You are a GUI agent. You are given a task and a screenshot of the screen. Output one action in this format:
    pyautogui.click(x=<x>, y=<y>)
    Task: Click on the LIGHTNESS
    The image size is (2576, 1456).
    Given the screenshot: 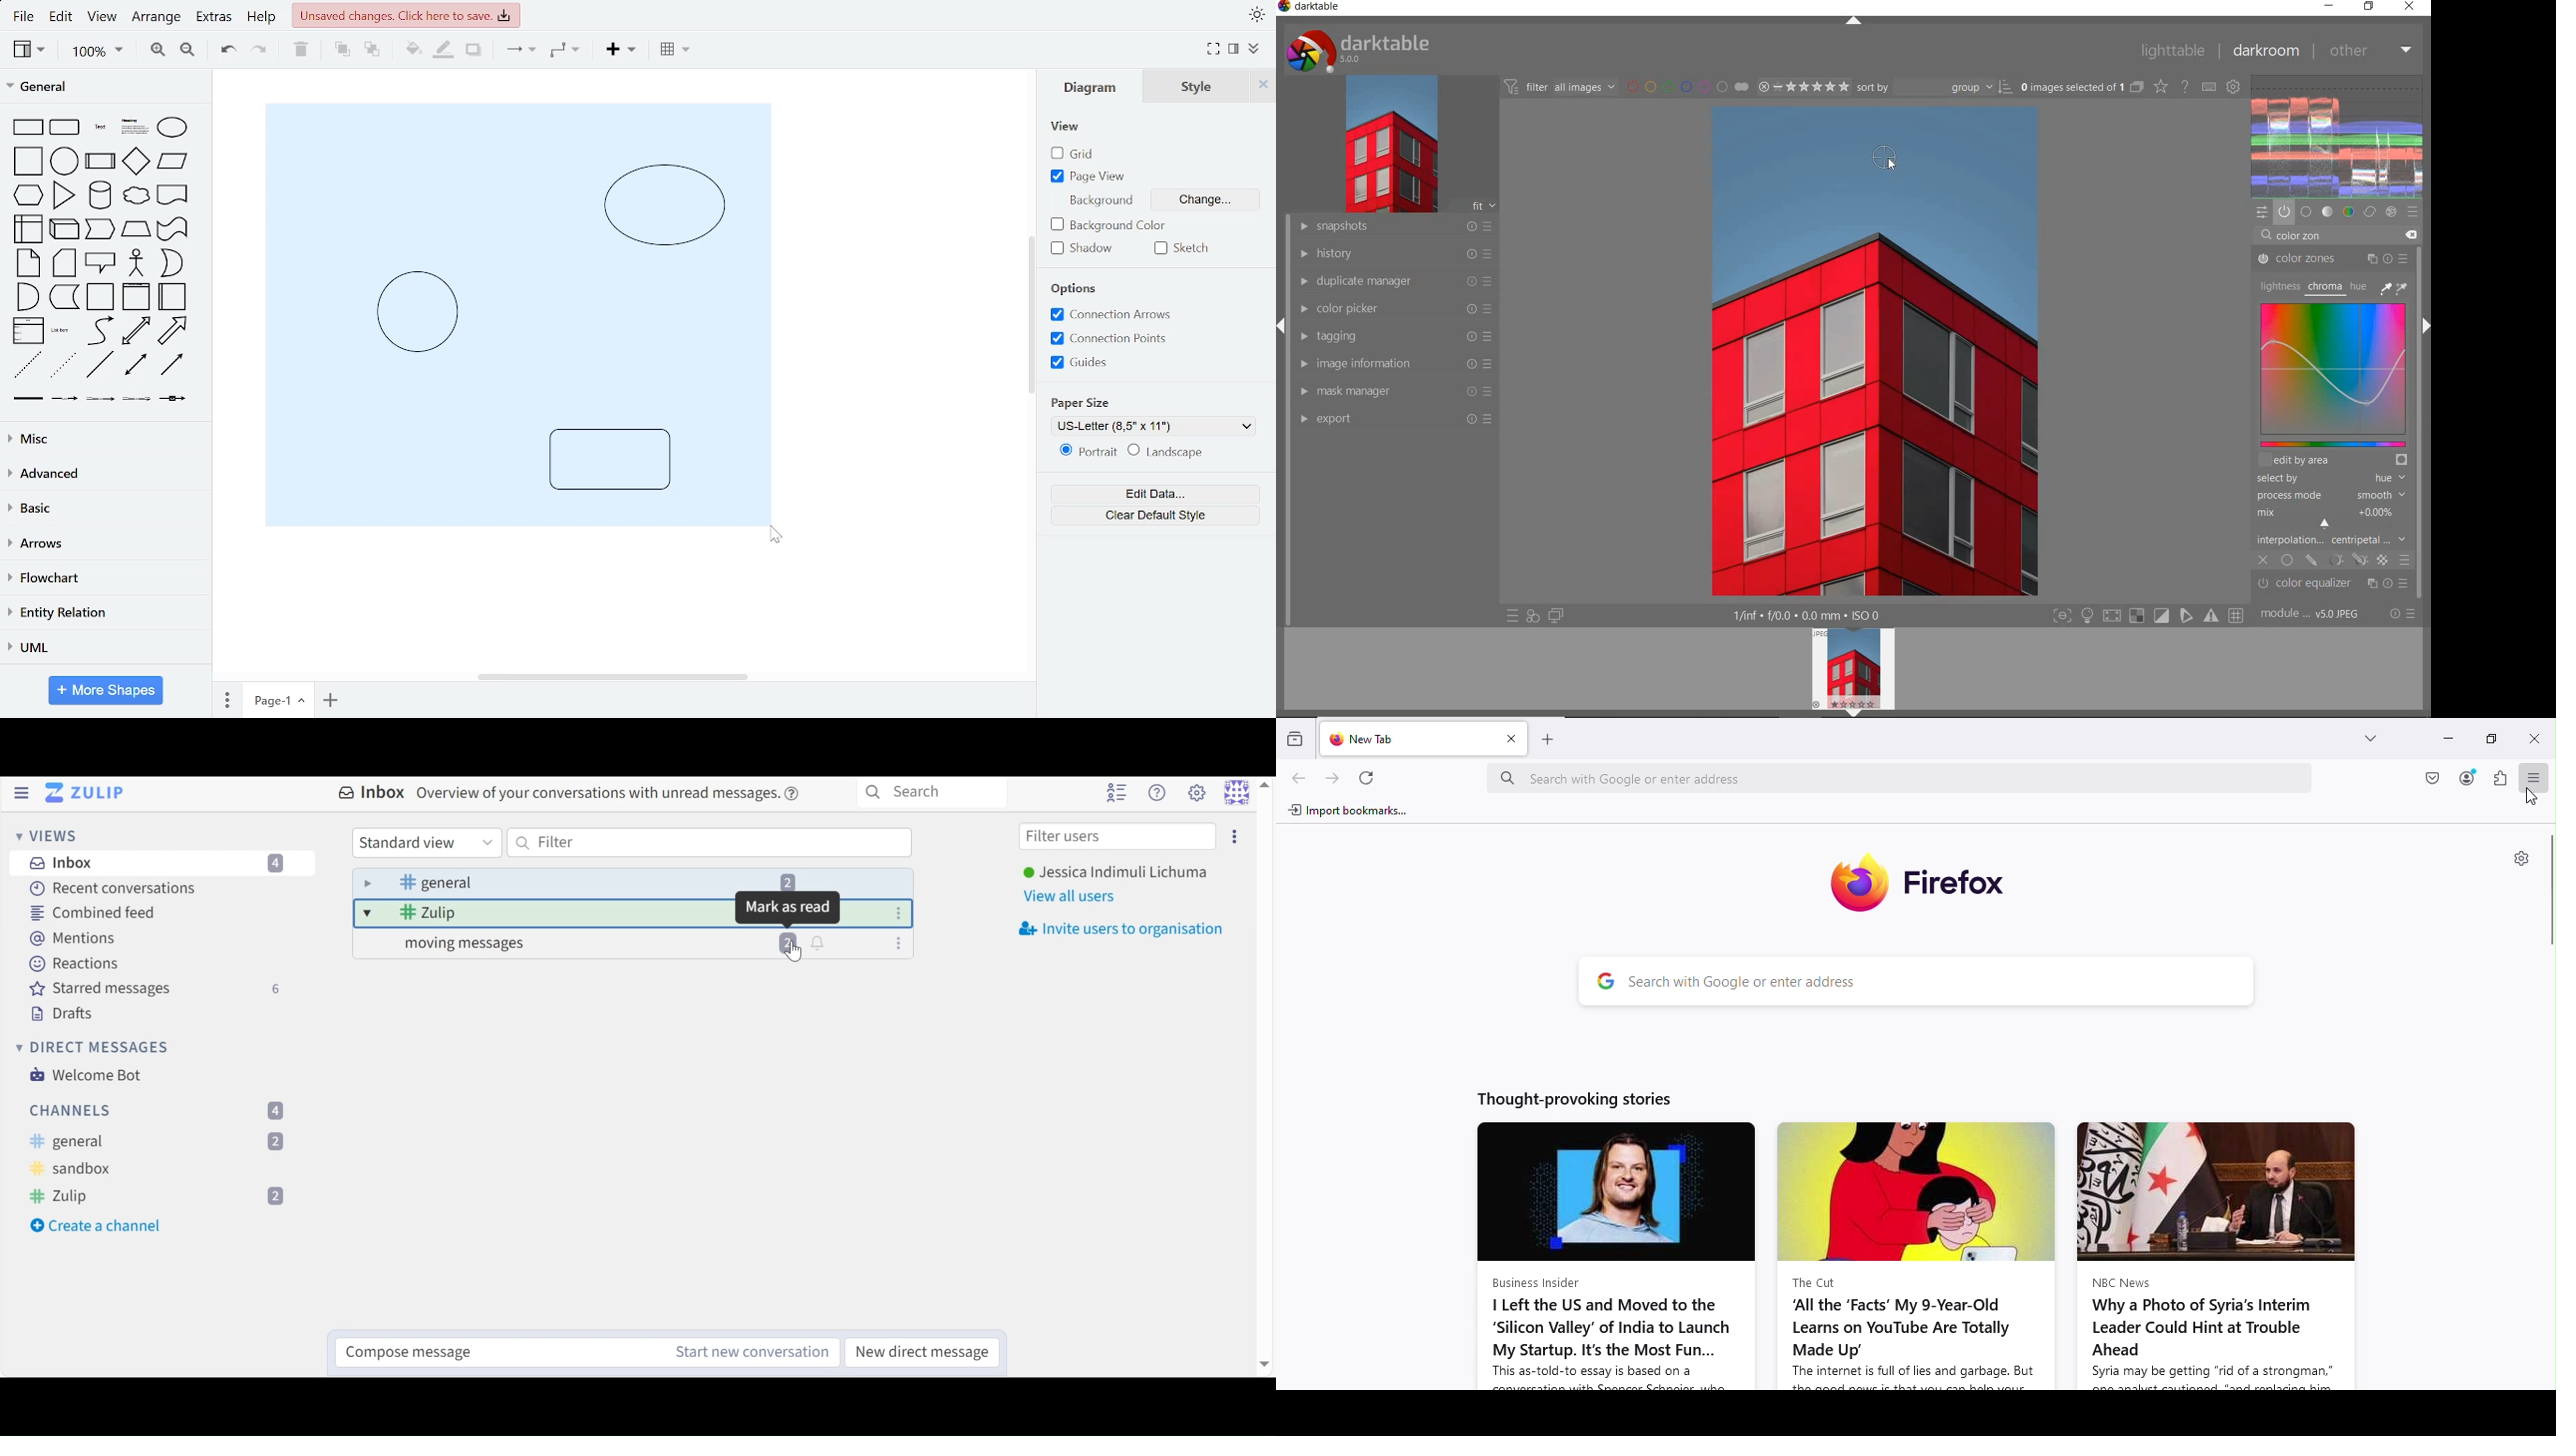 What is the action you would take?
    pyautogui.click(x=2278, y=285)
    